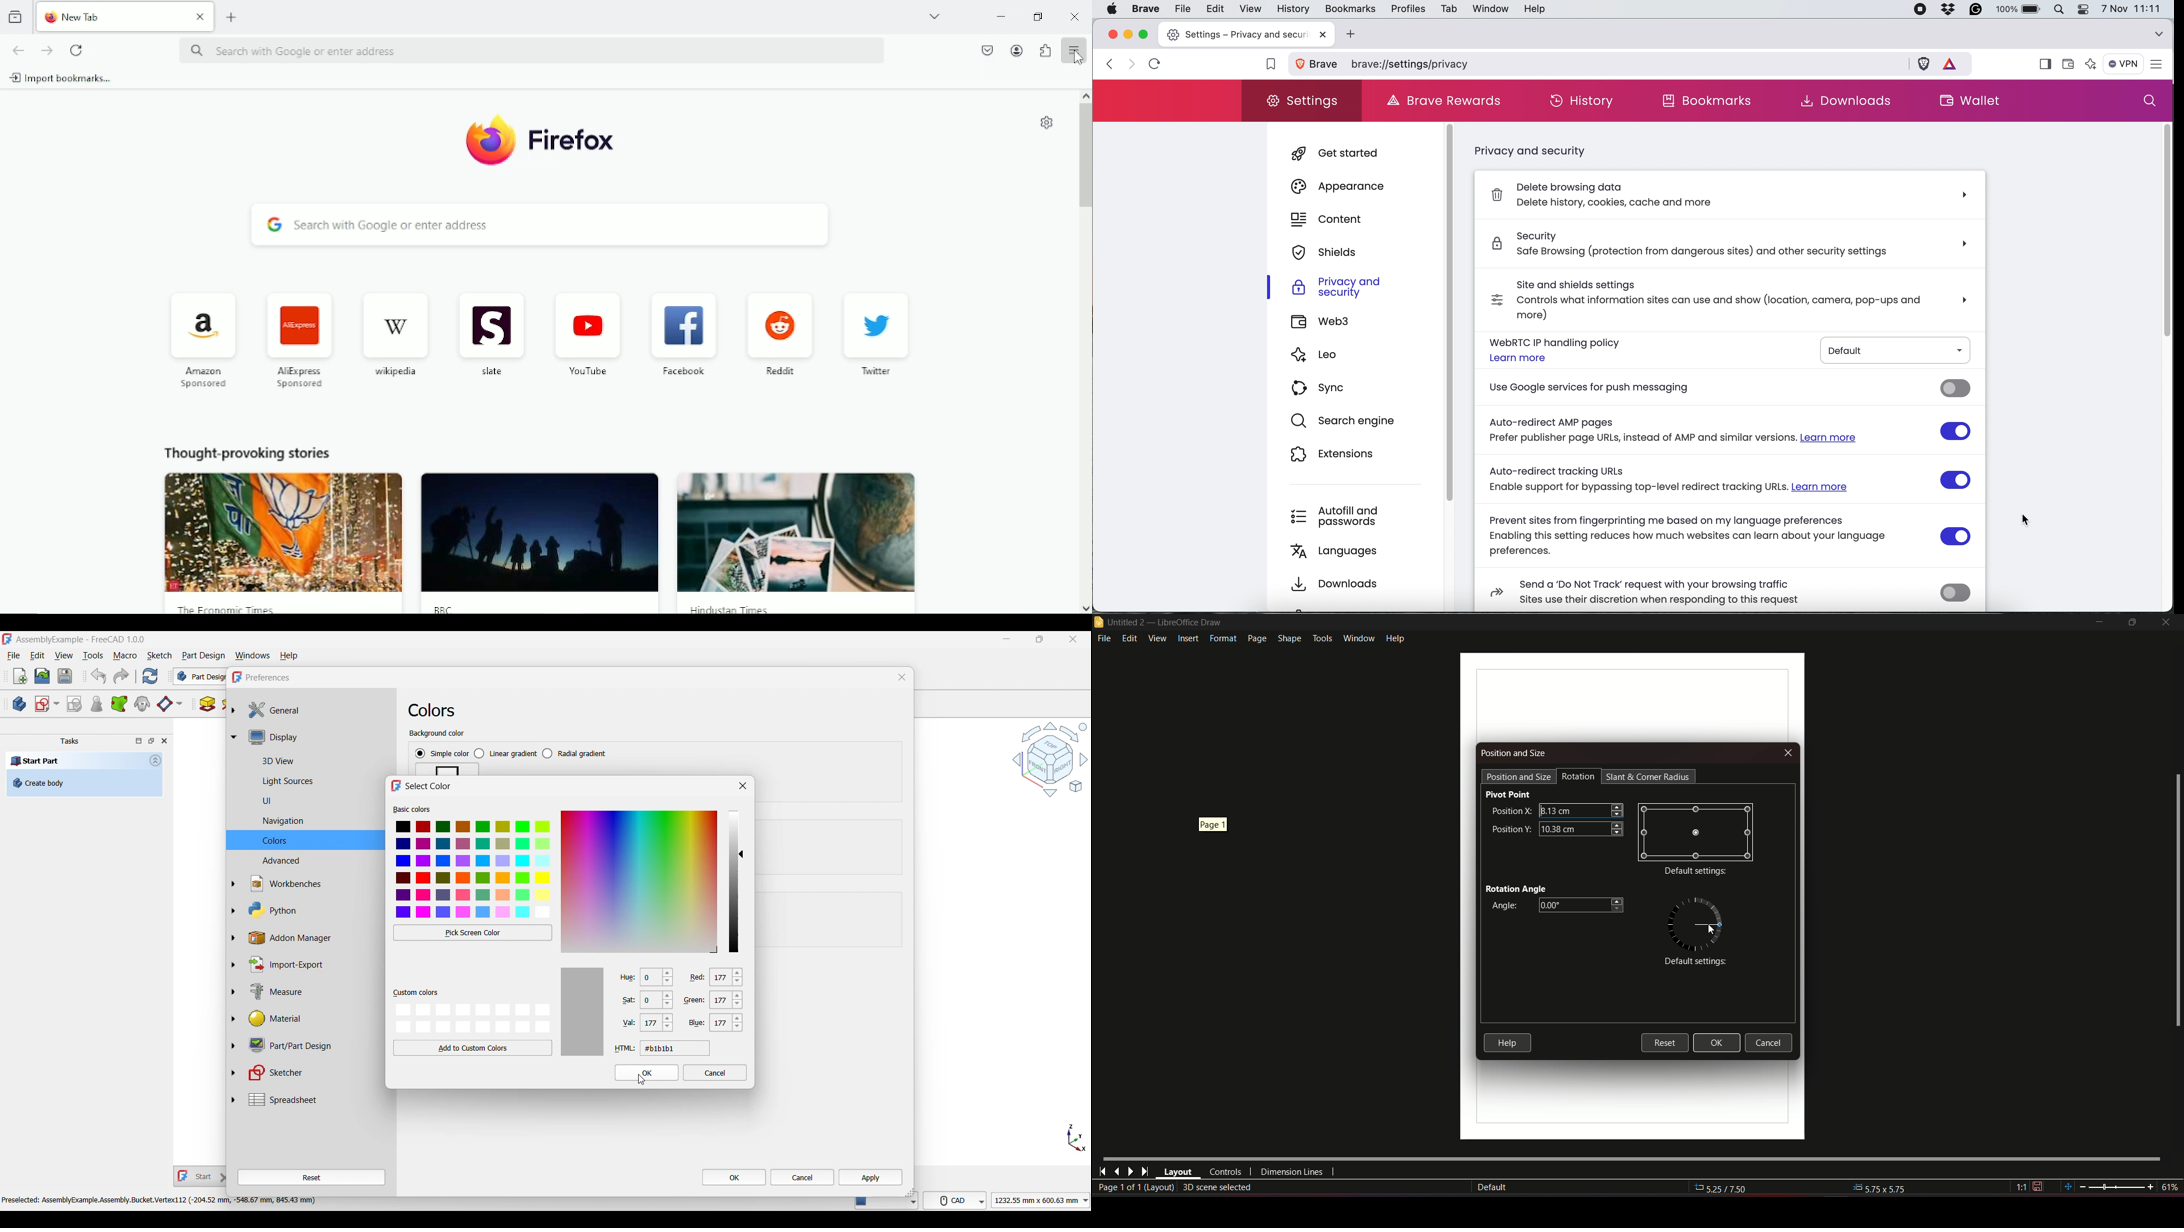  Describe the element at coordinates (1492, 1188) in the screenshot. I see `Default` at that location.